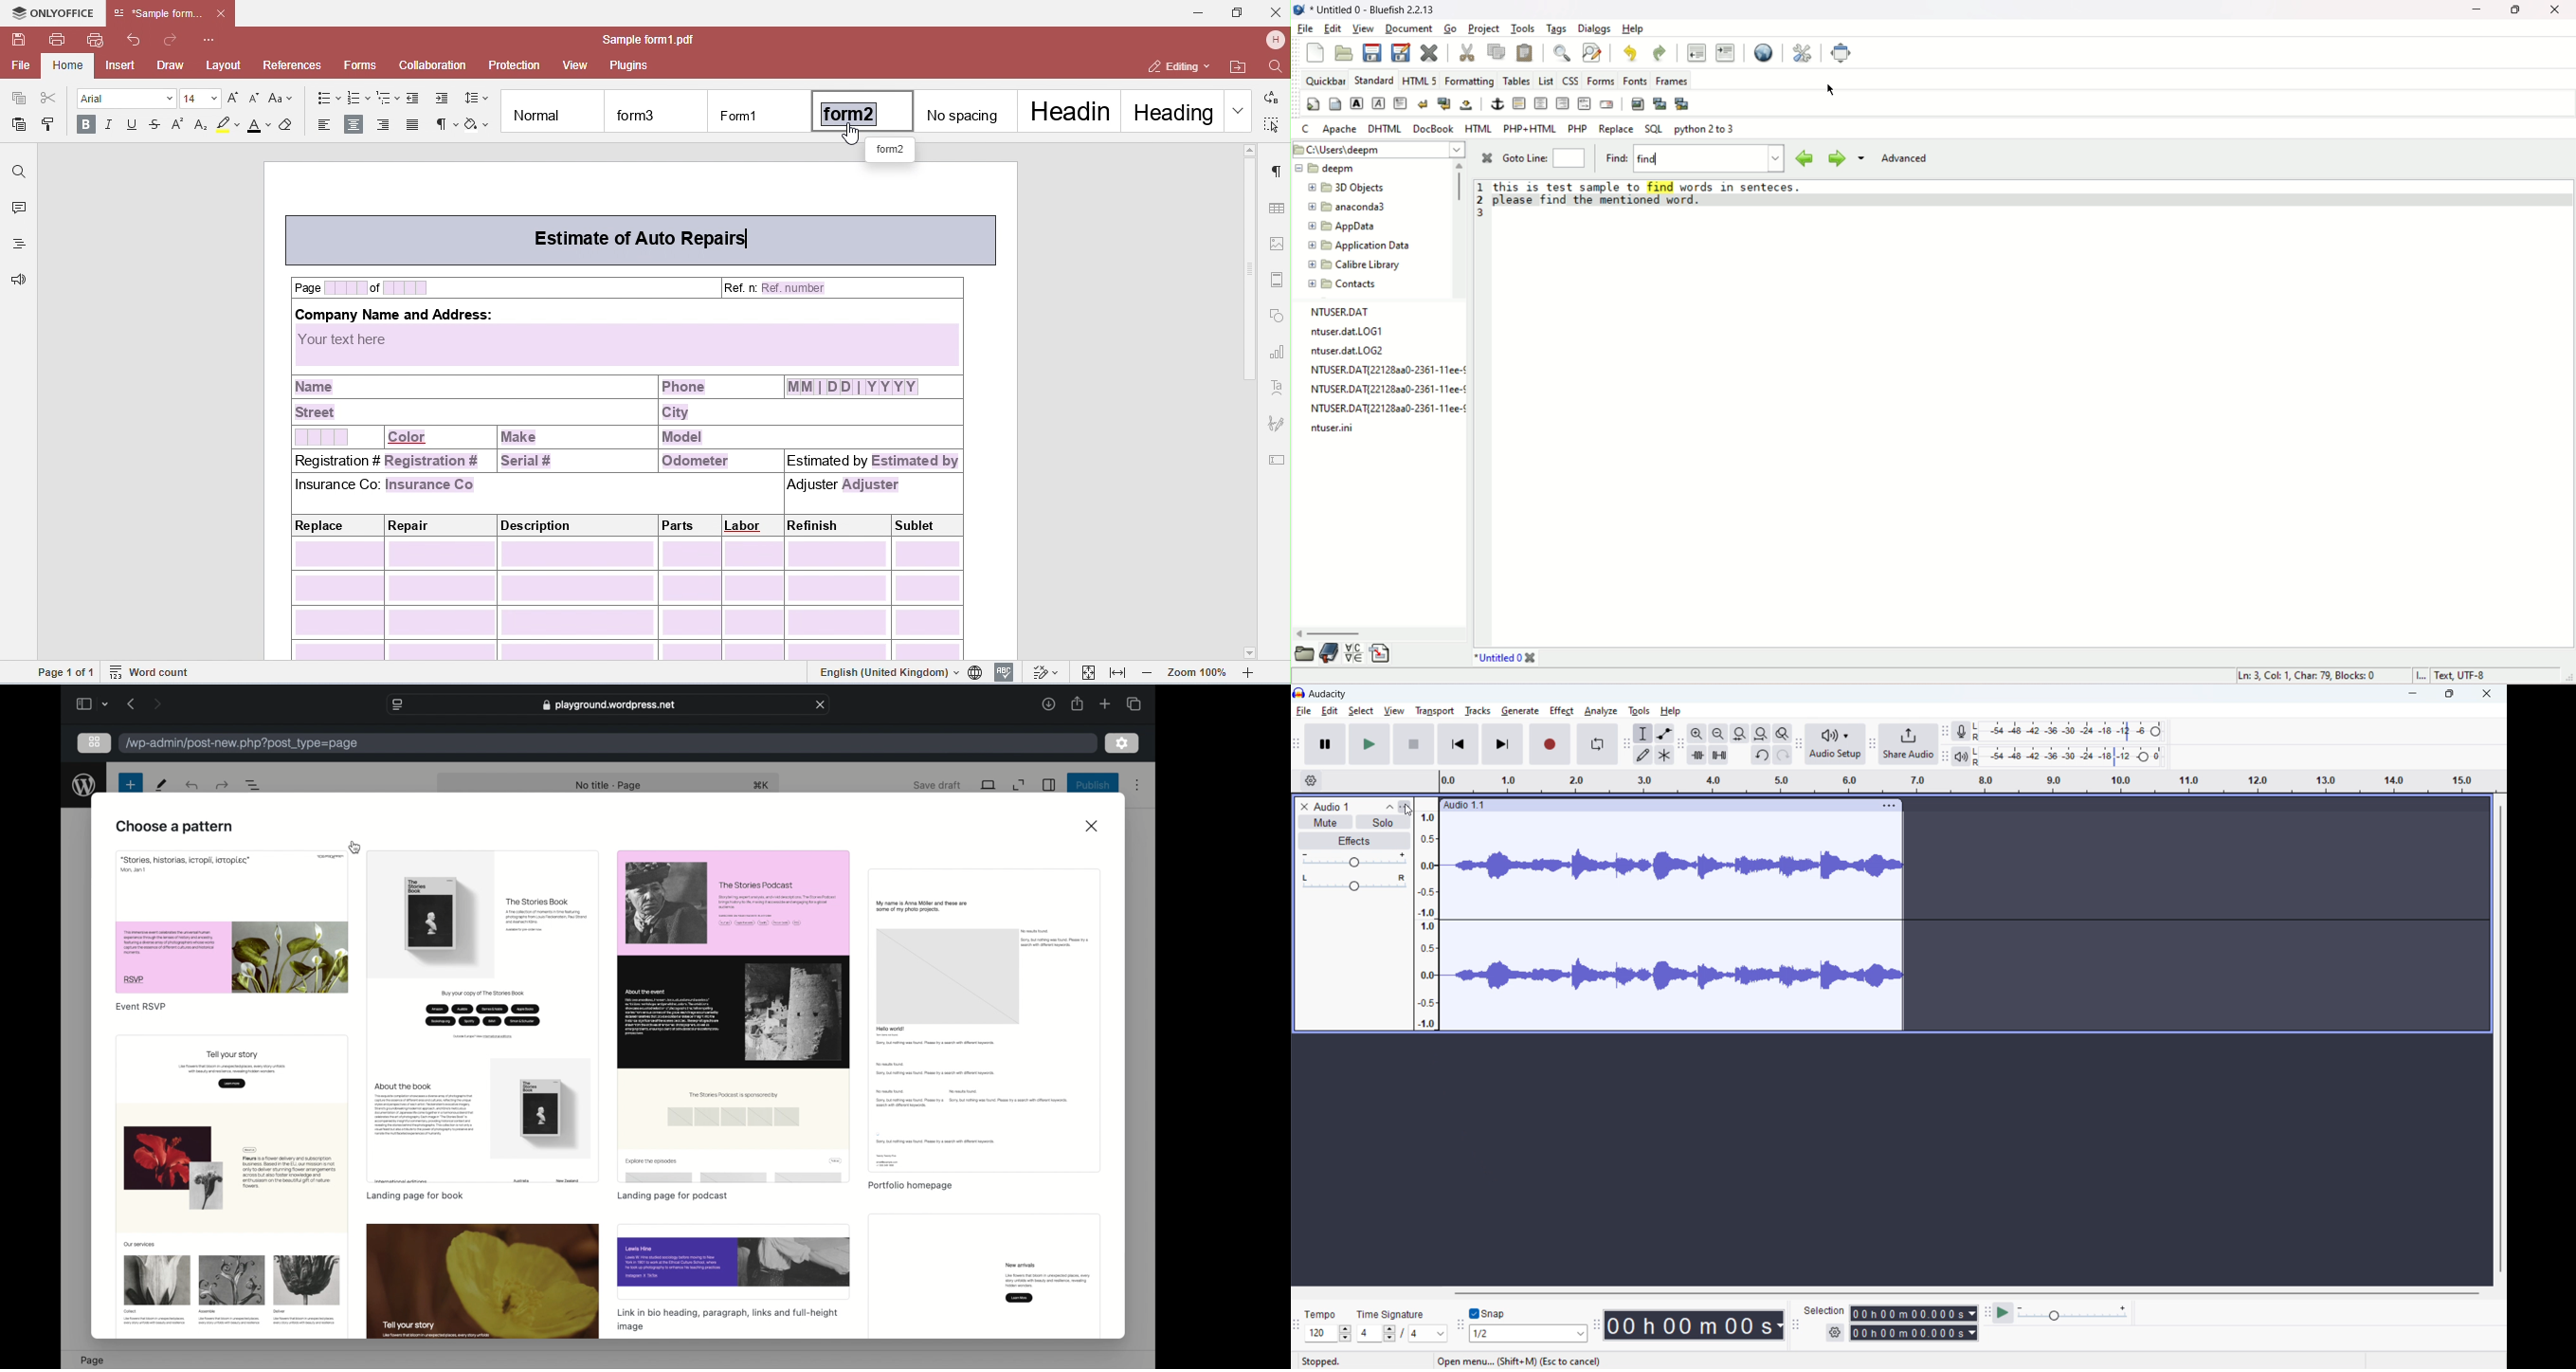 This screenshot has height=1372, width=2576. Describe the element at coordinates (1354, 352) in the screenshot. I see `ntuser.dat.LOG2` at that location.